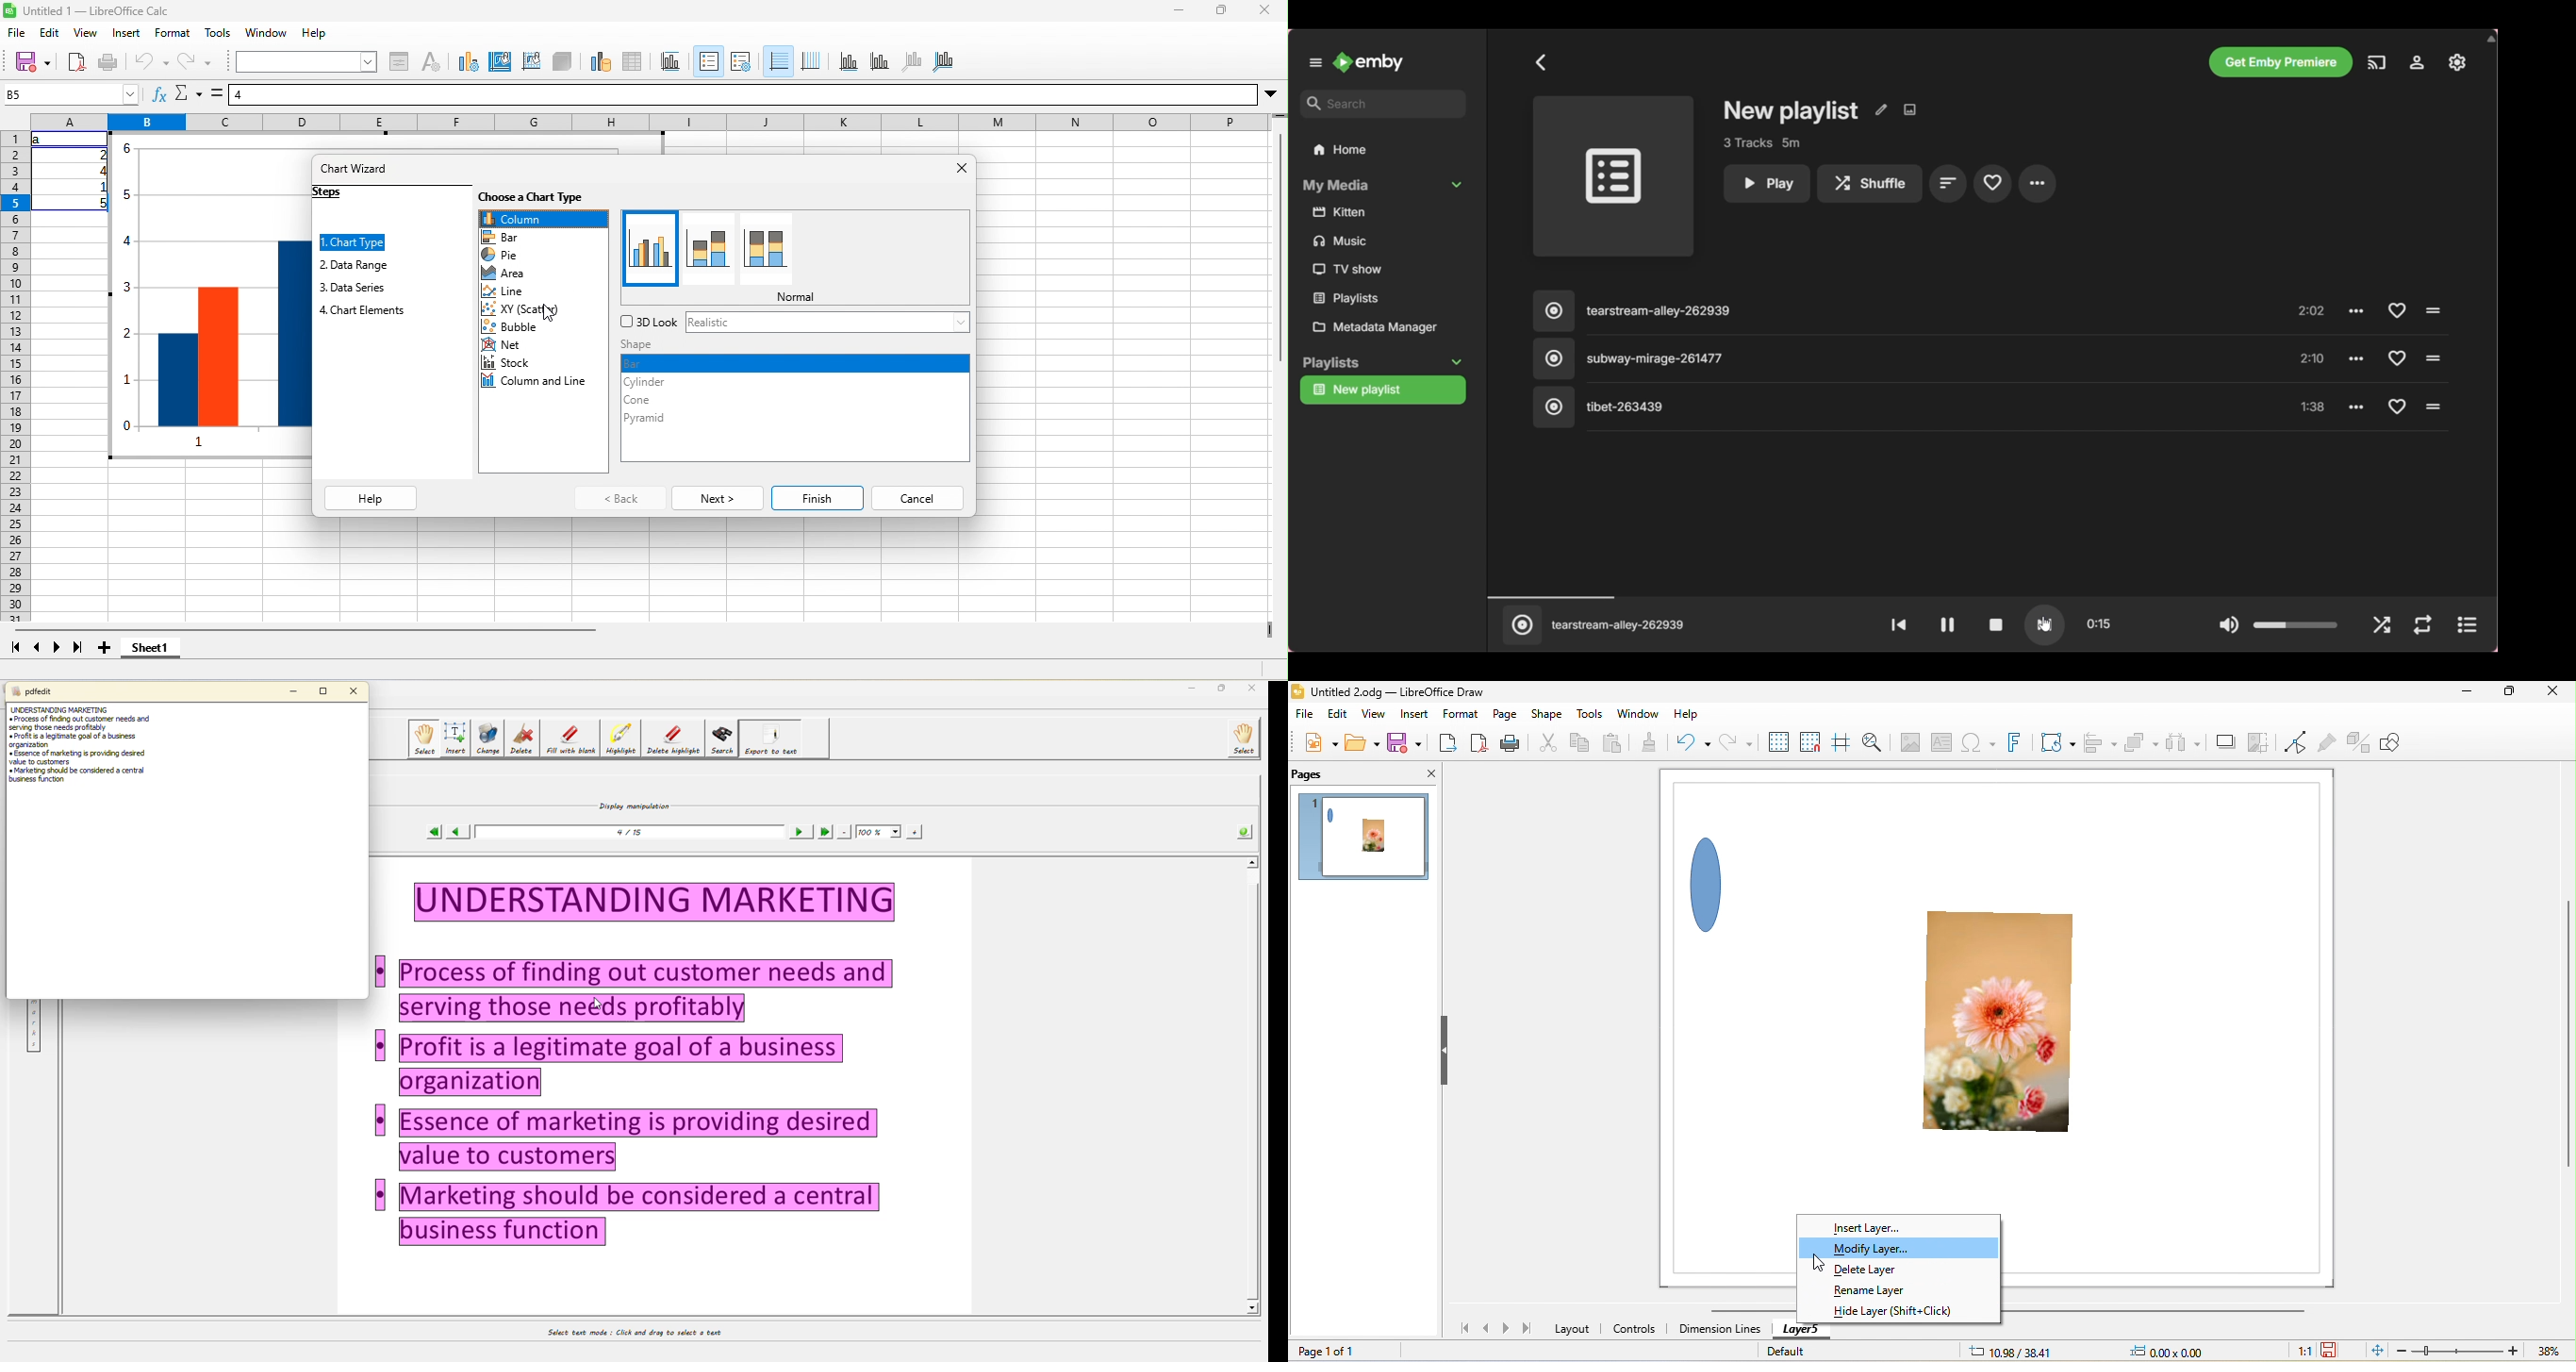 The width and height of the screenshot is (2576, 1372). I want to click on stock, so click(544, 362).